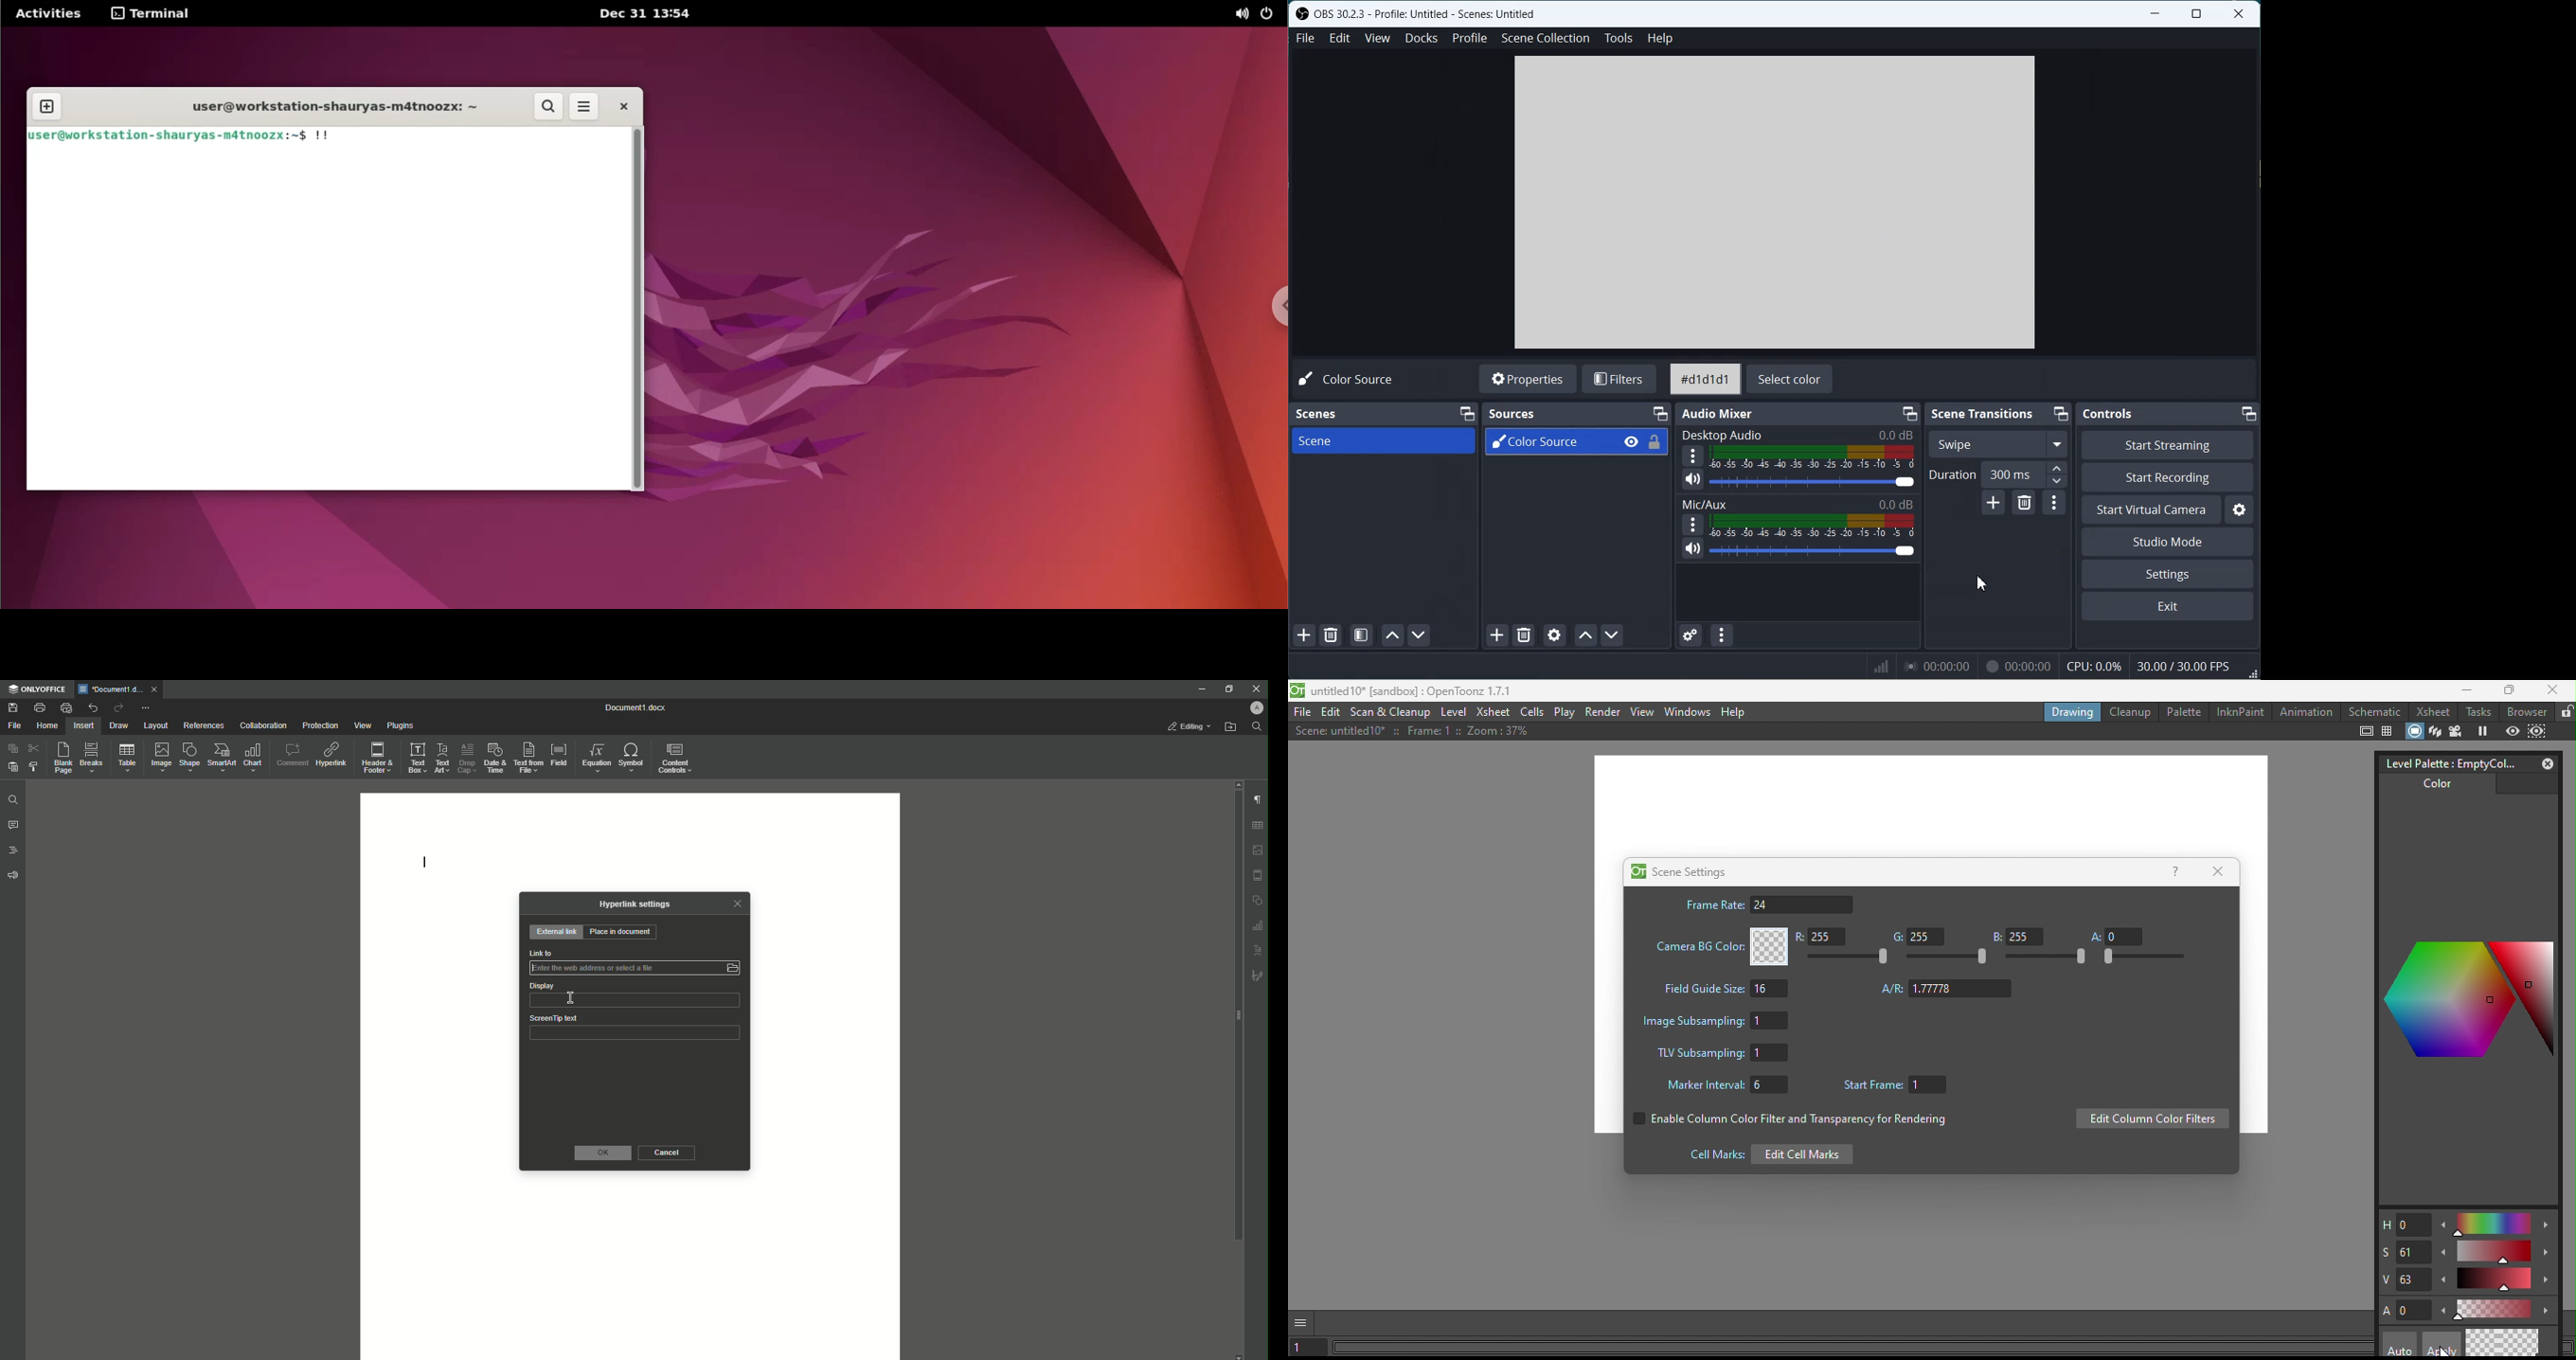  I want to click on more options, so click(584, 107).